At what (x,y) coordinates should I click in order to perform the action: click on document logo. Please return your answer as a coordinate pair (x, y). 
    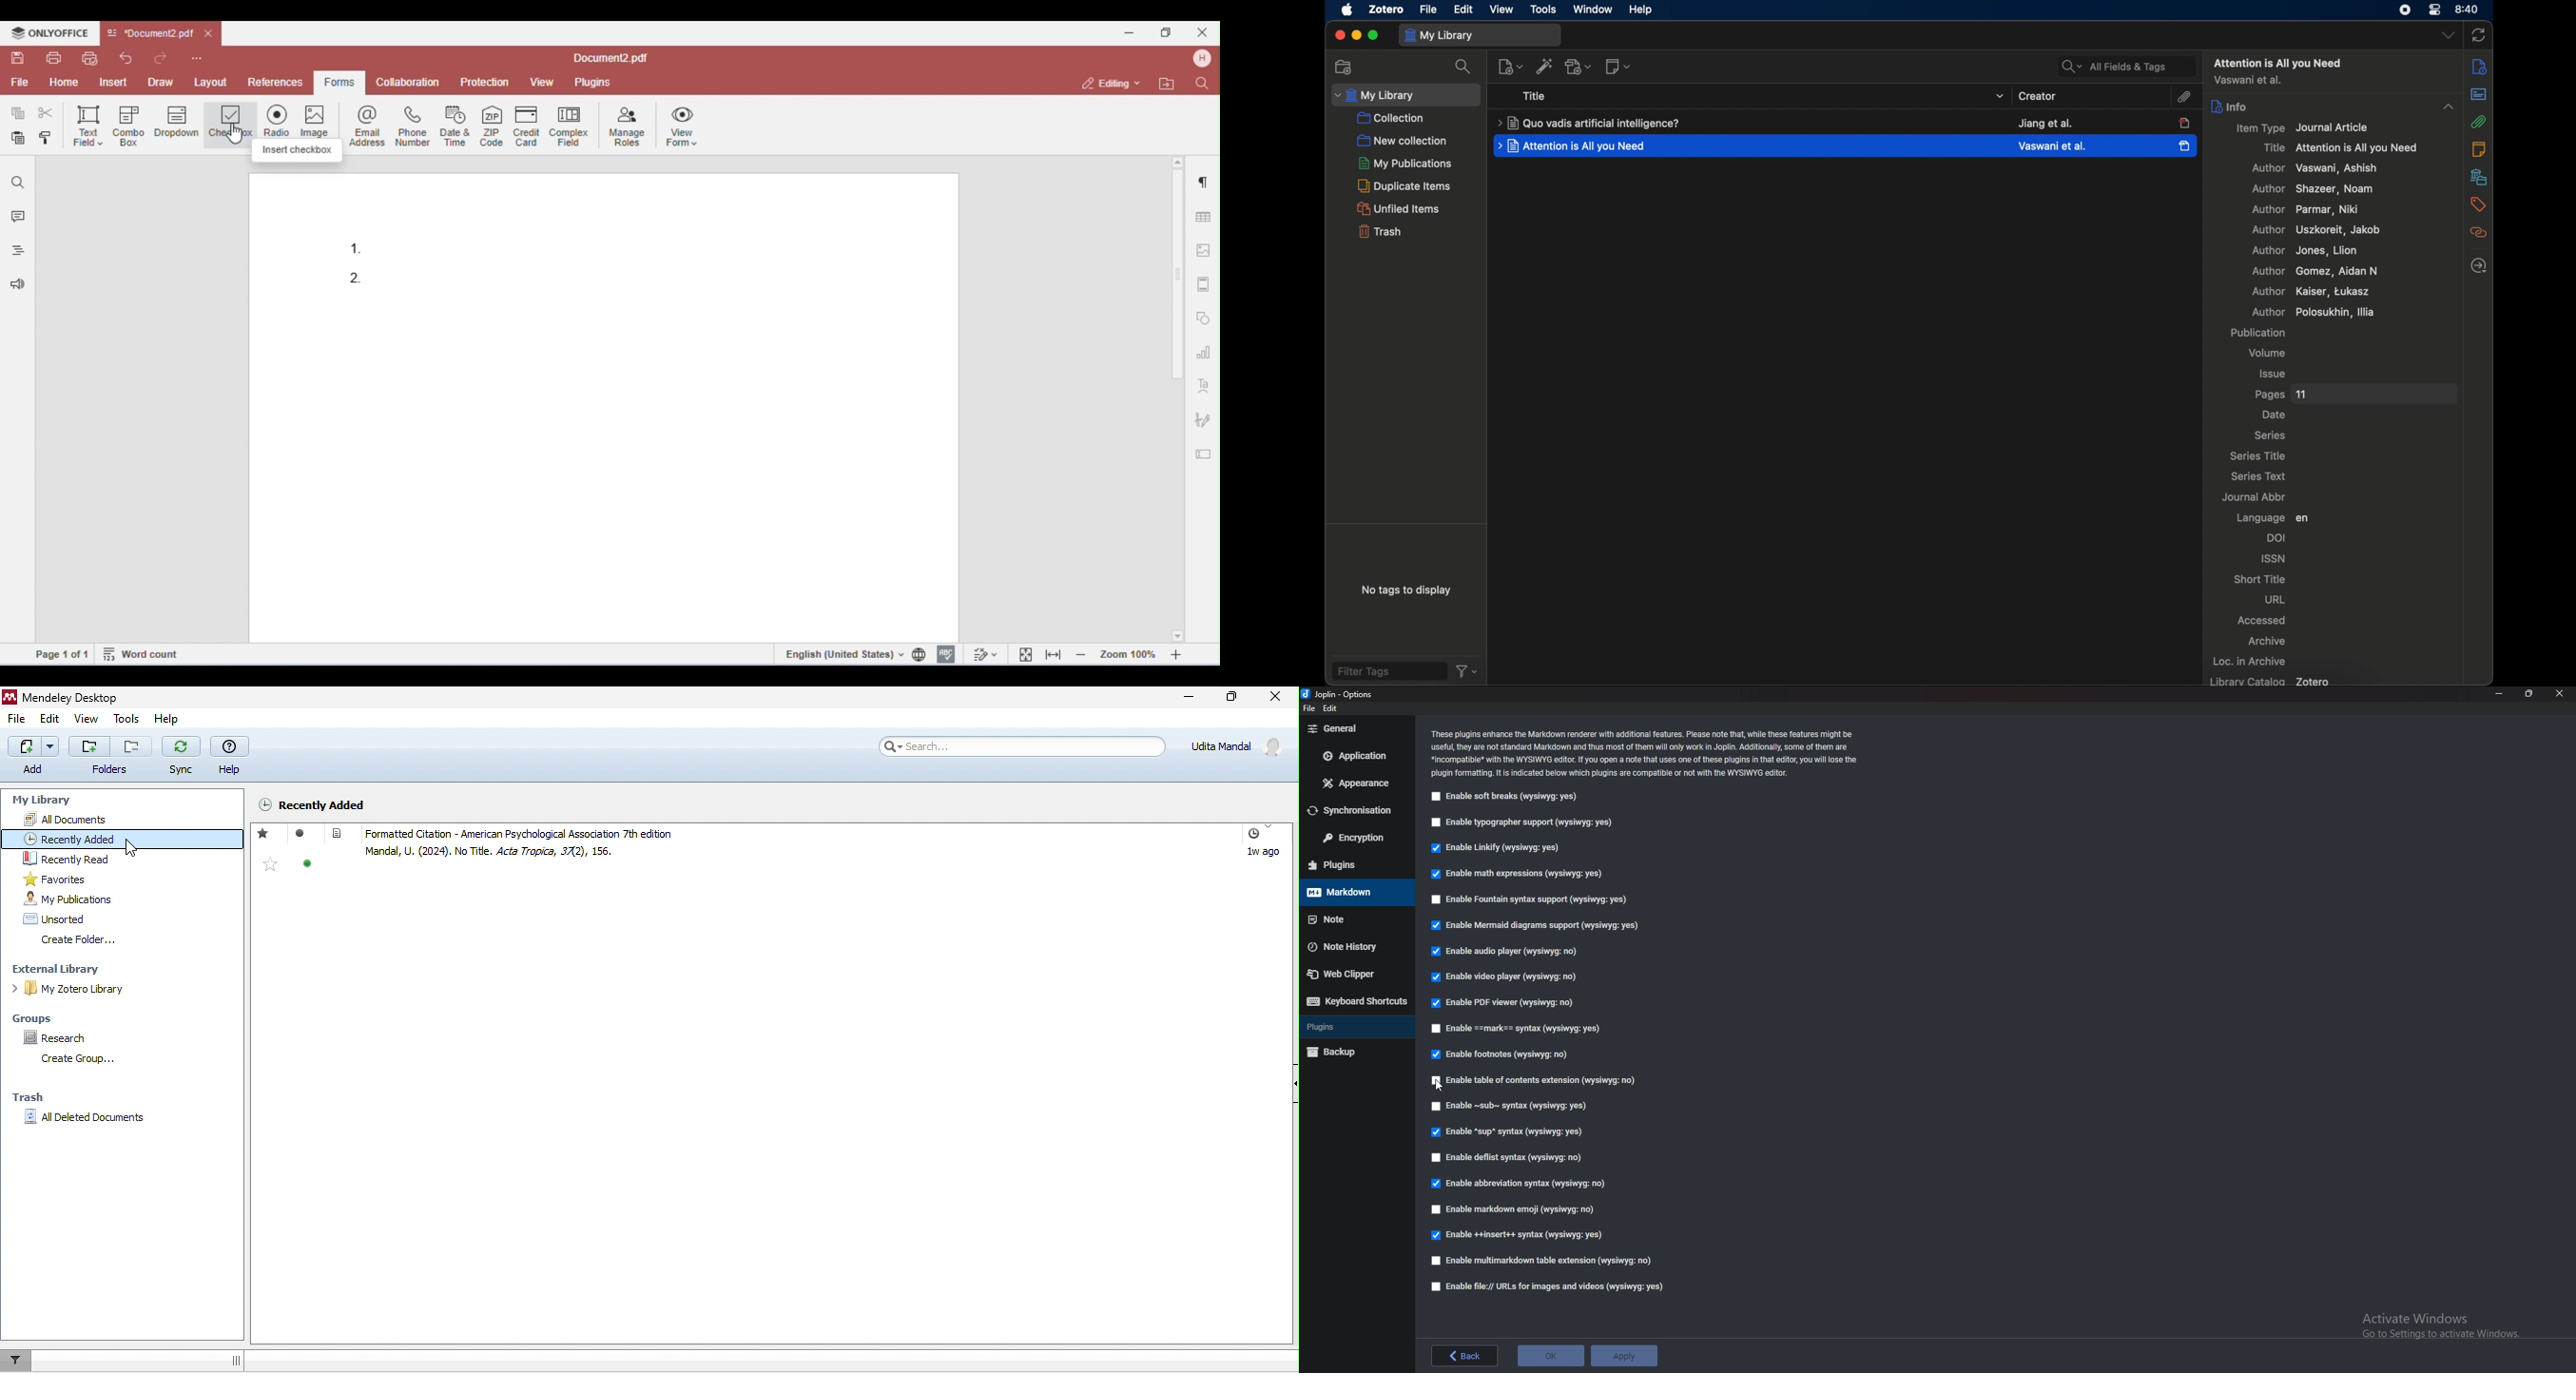
    Looking at the image, I should click on (338, 833).